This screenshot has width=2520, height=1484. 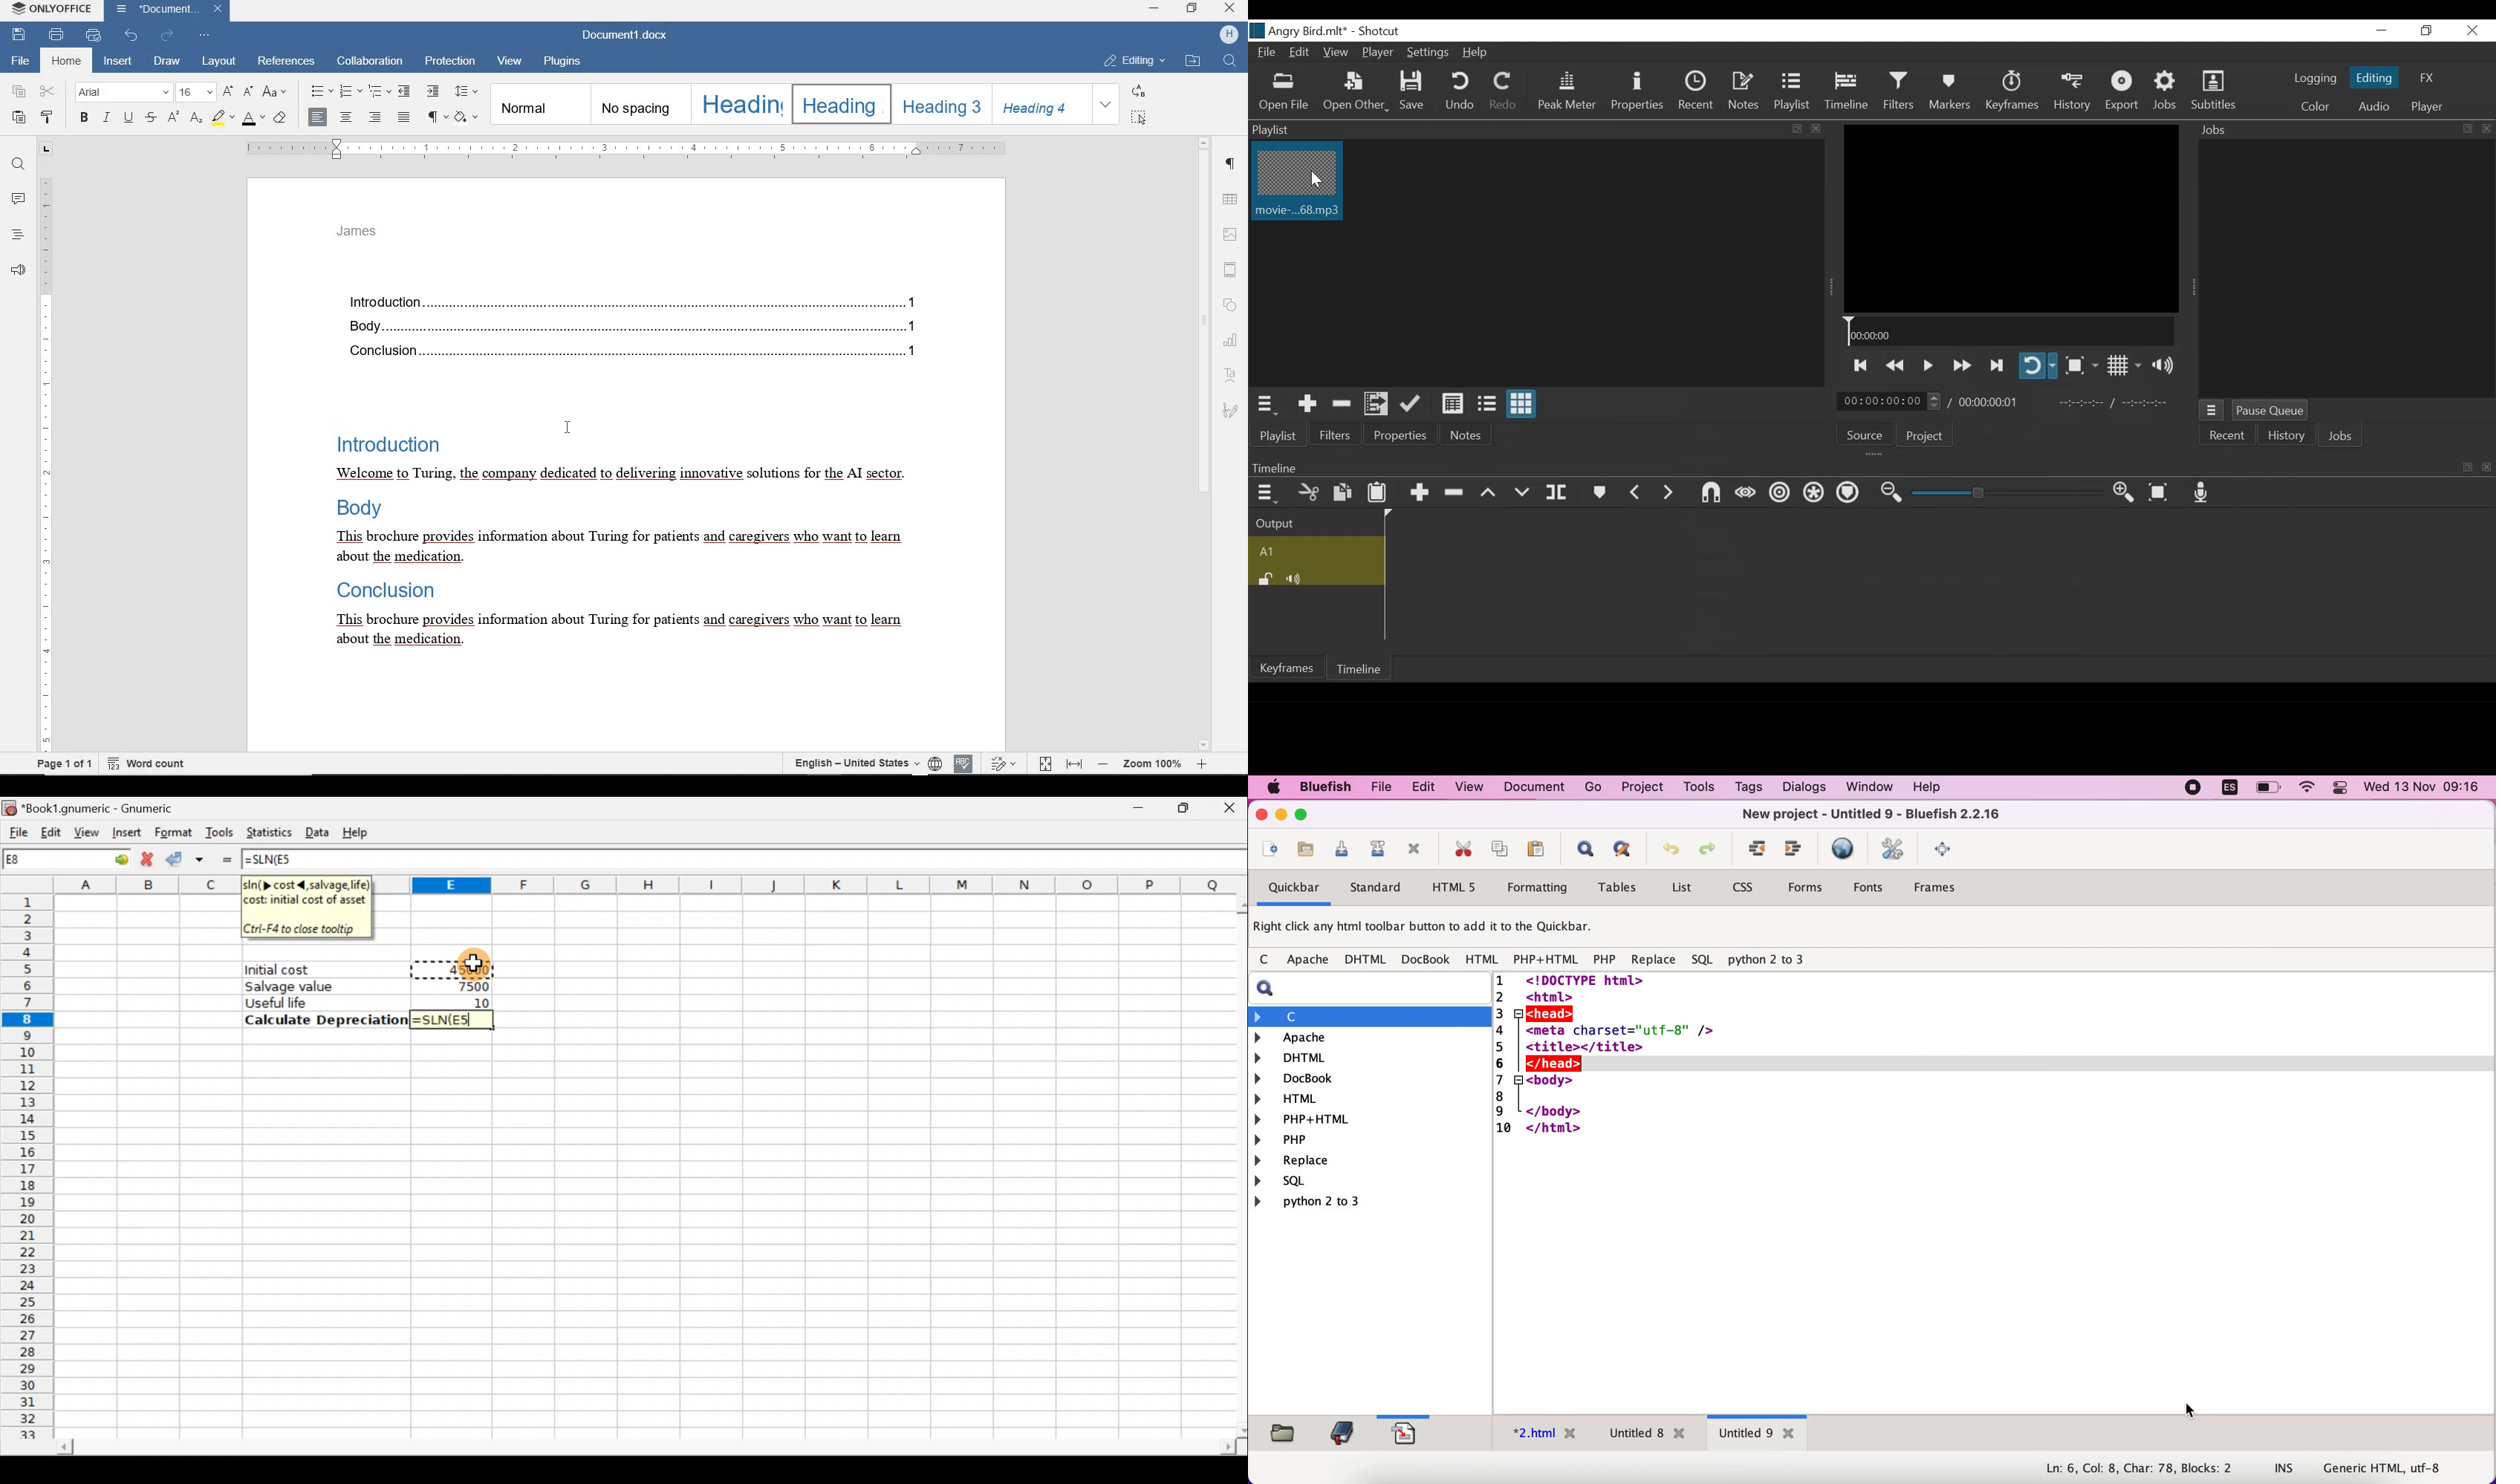 What do you see at coordinates (319, 1002) in the screenshot?
I see `Useful life` at bounding box center [319, 1002].